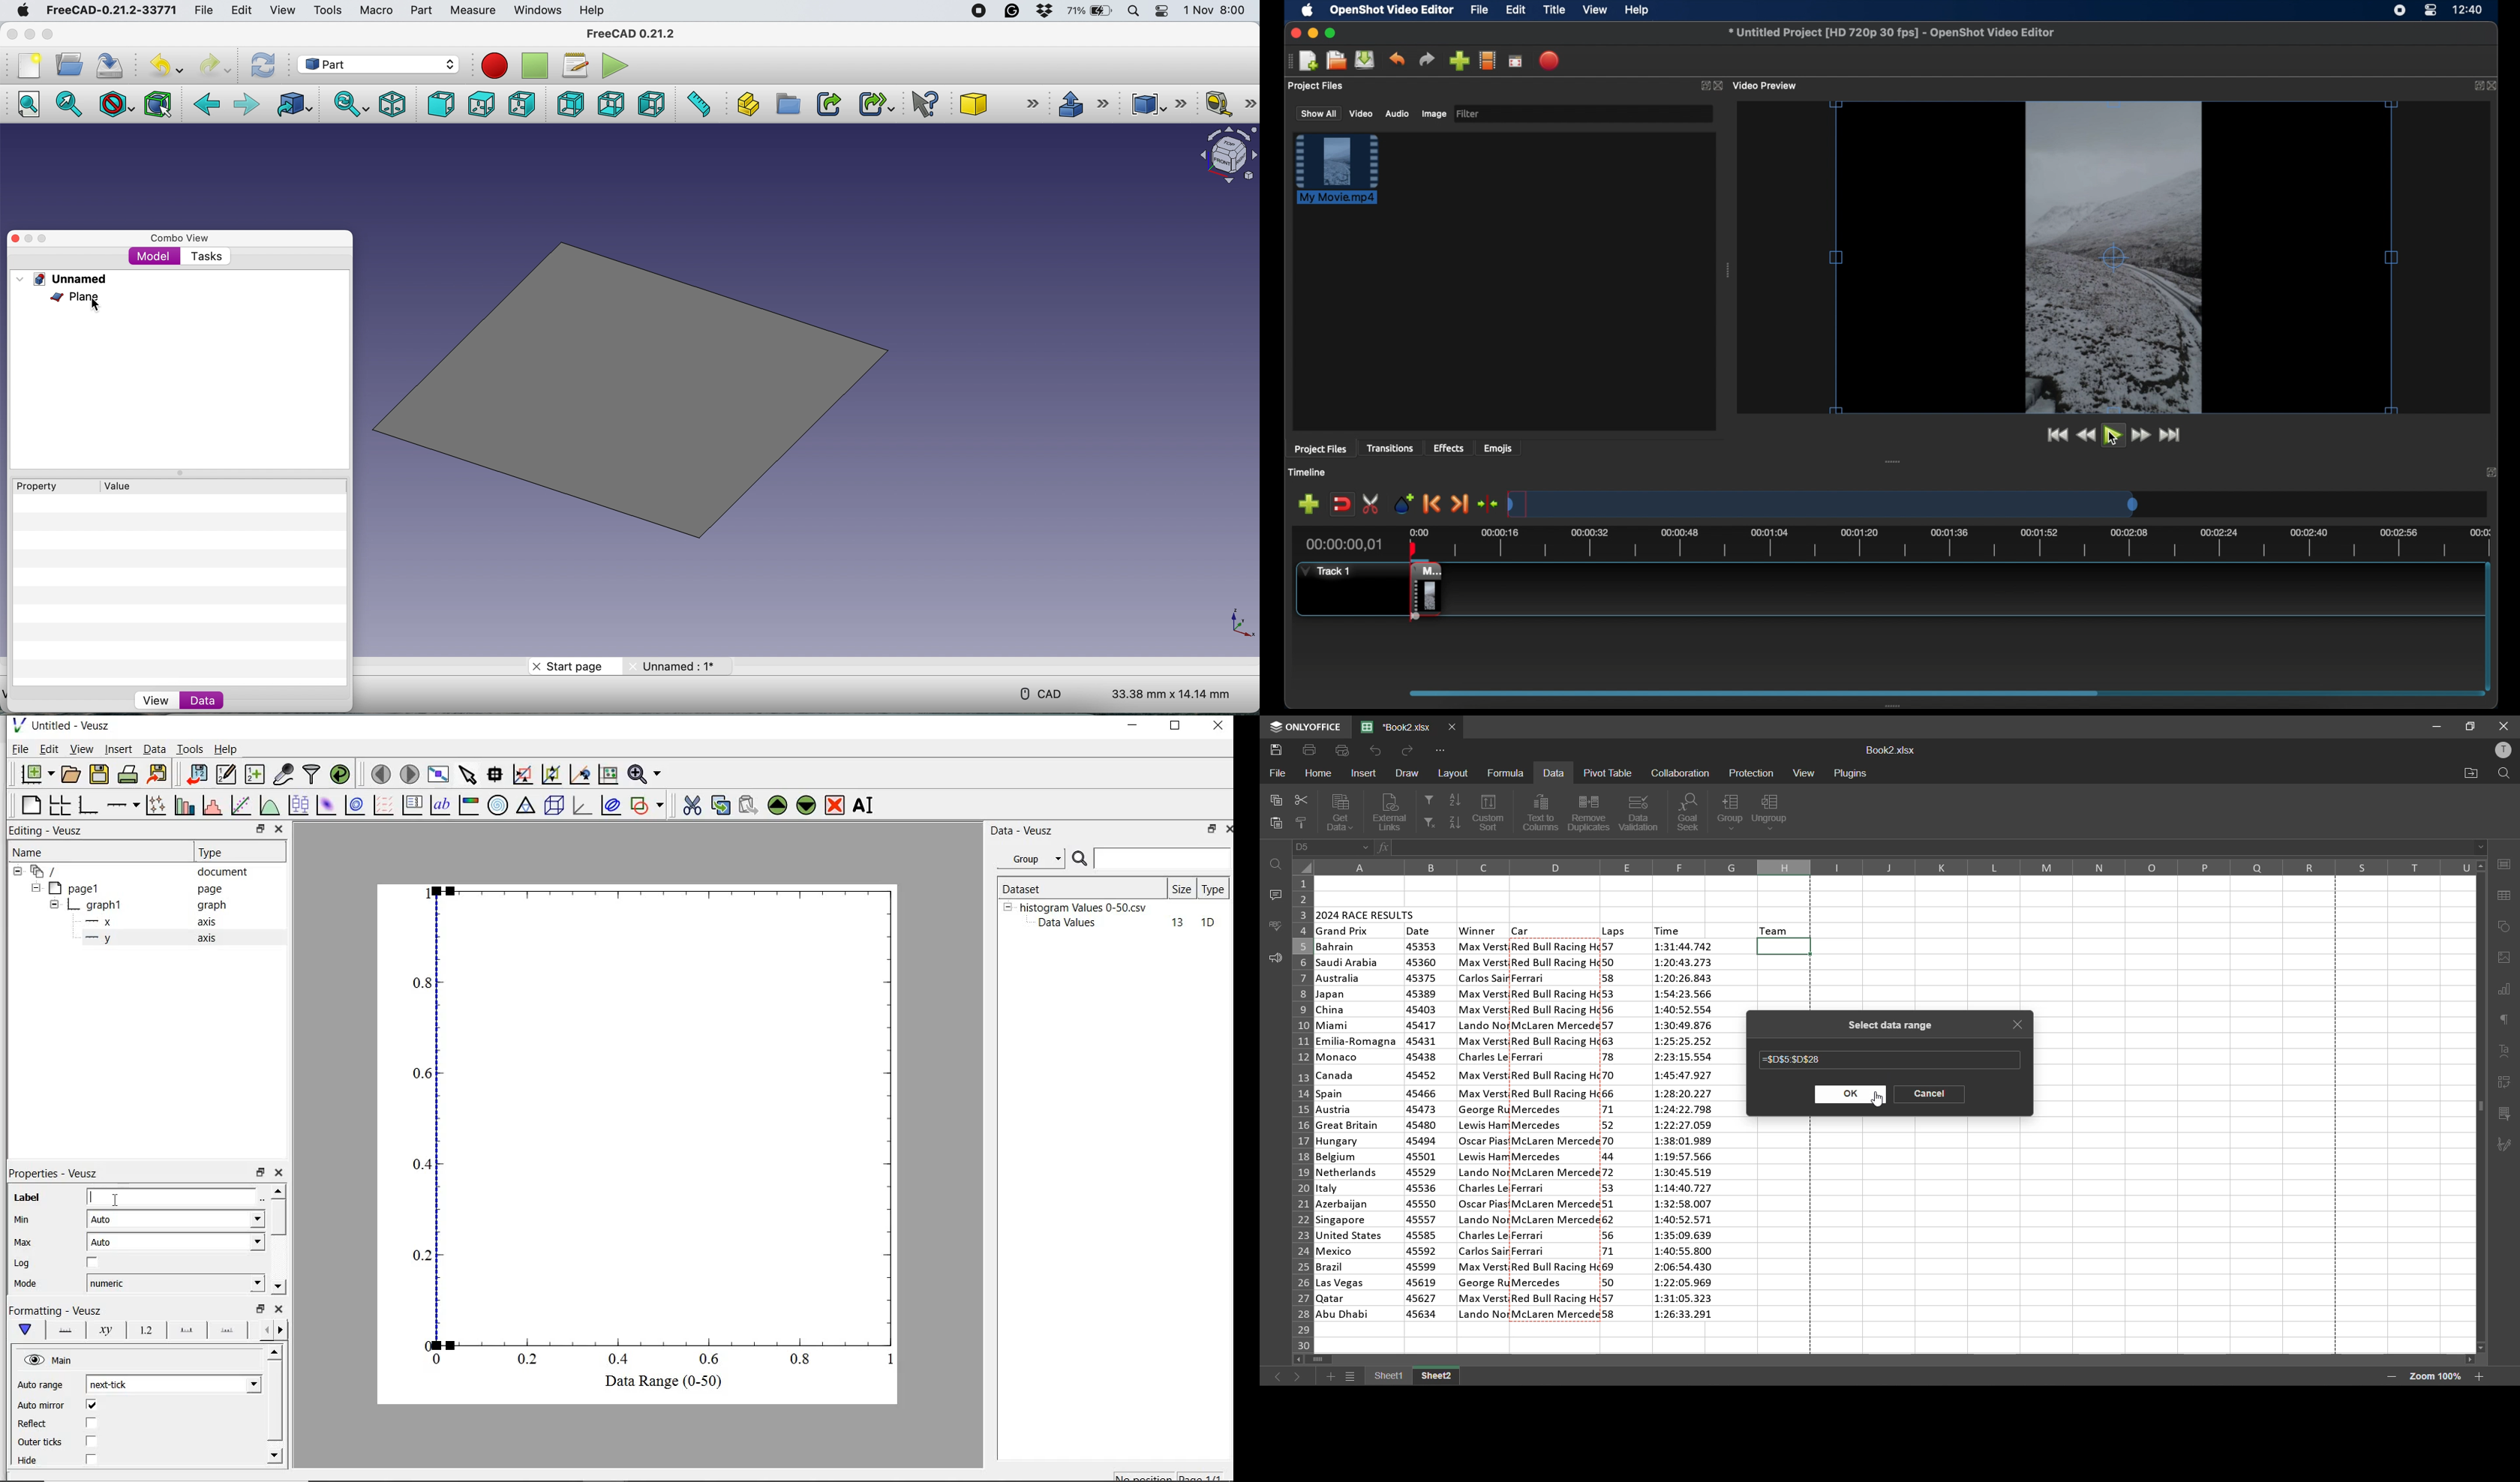 This screenshot has width=2520, height=1484. What do you see at coordinates (1165, 12) in the screenshot?
I see `control center` at bounding box center [1165, 12].